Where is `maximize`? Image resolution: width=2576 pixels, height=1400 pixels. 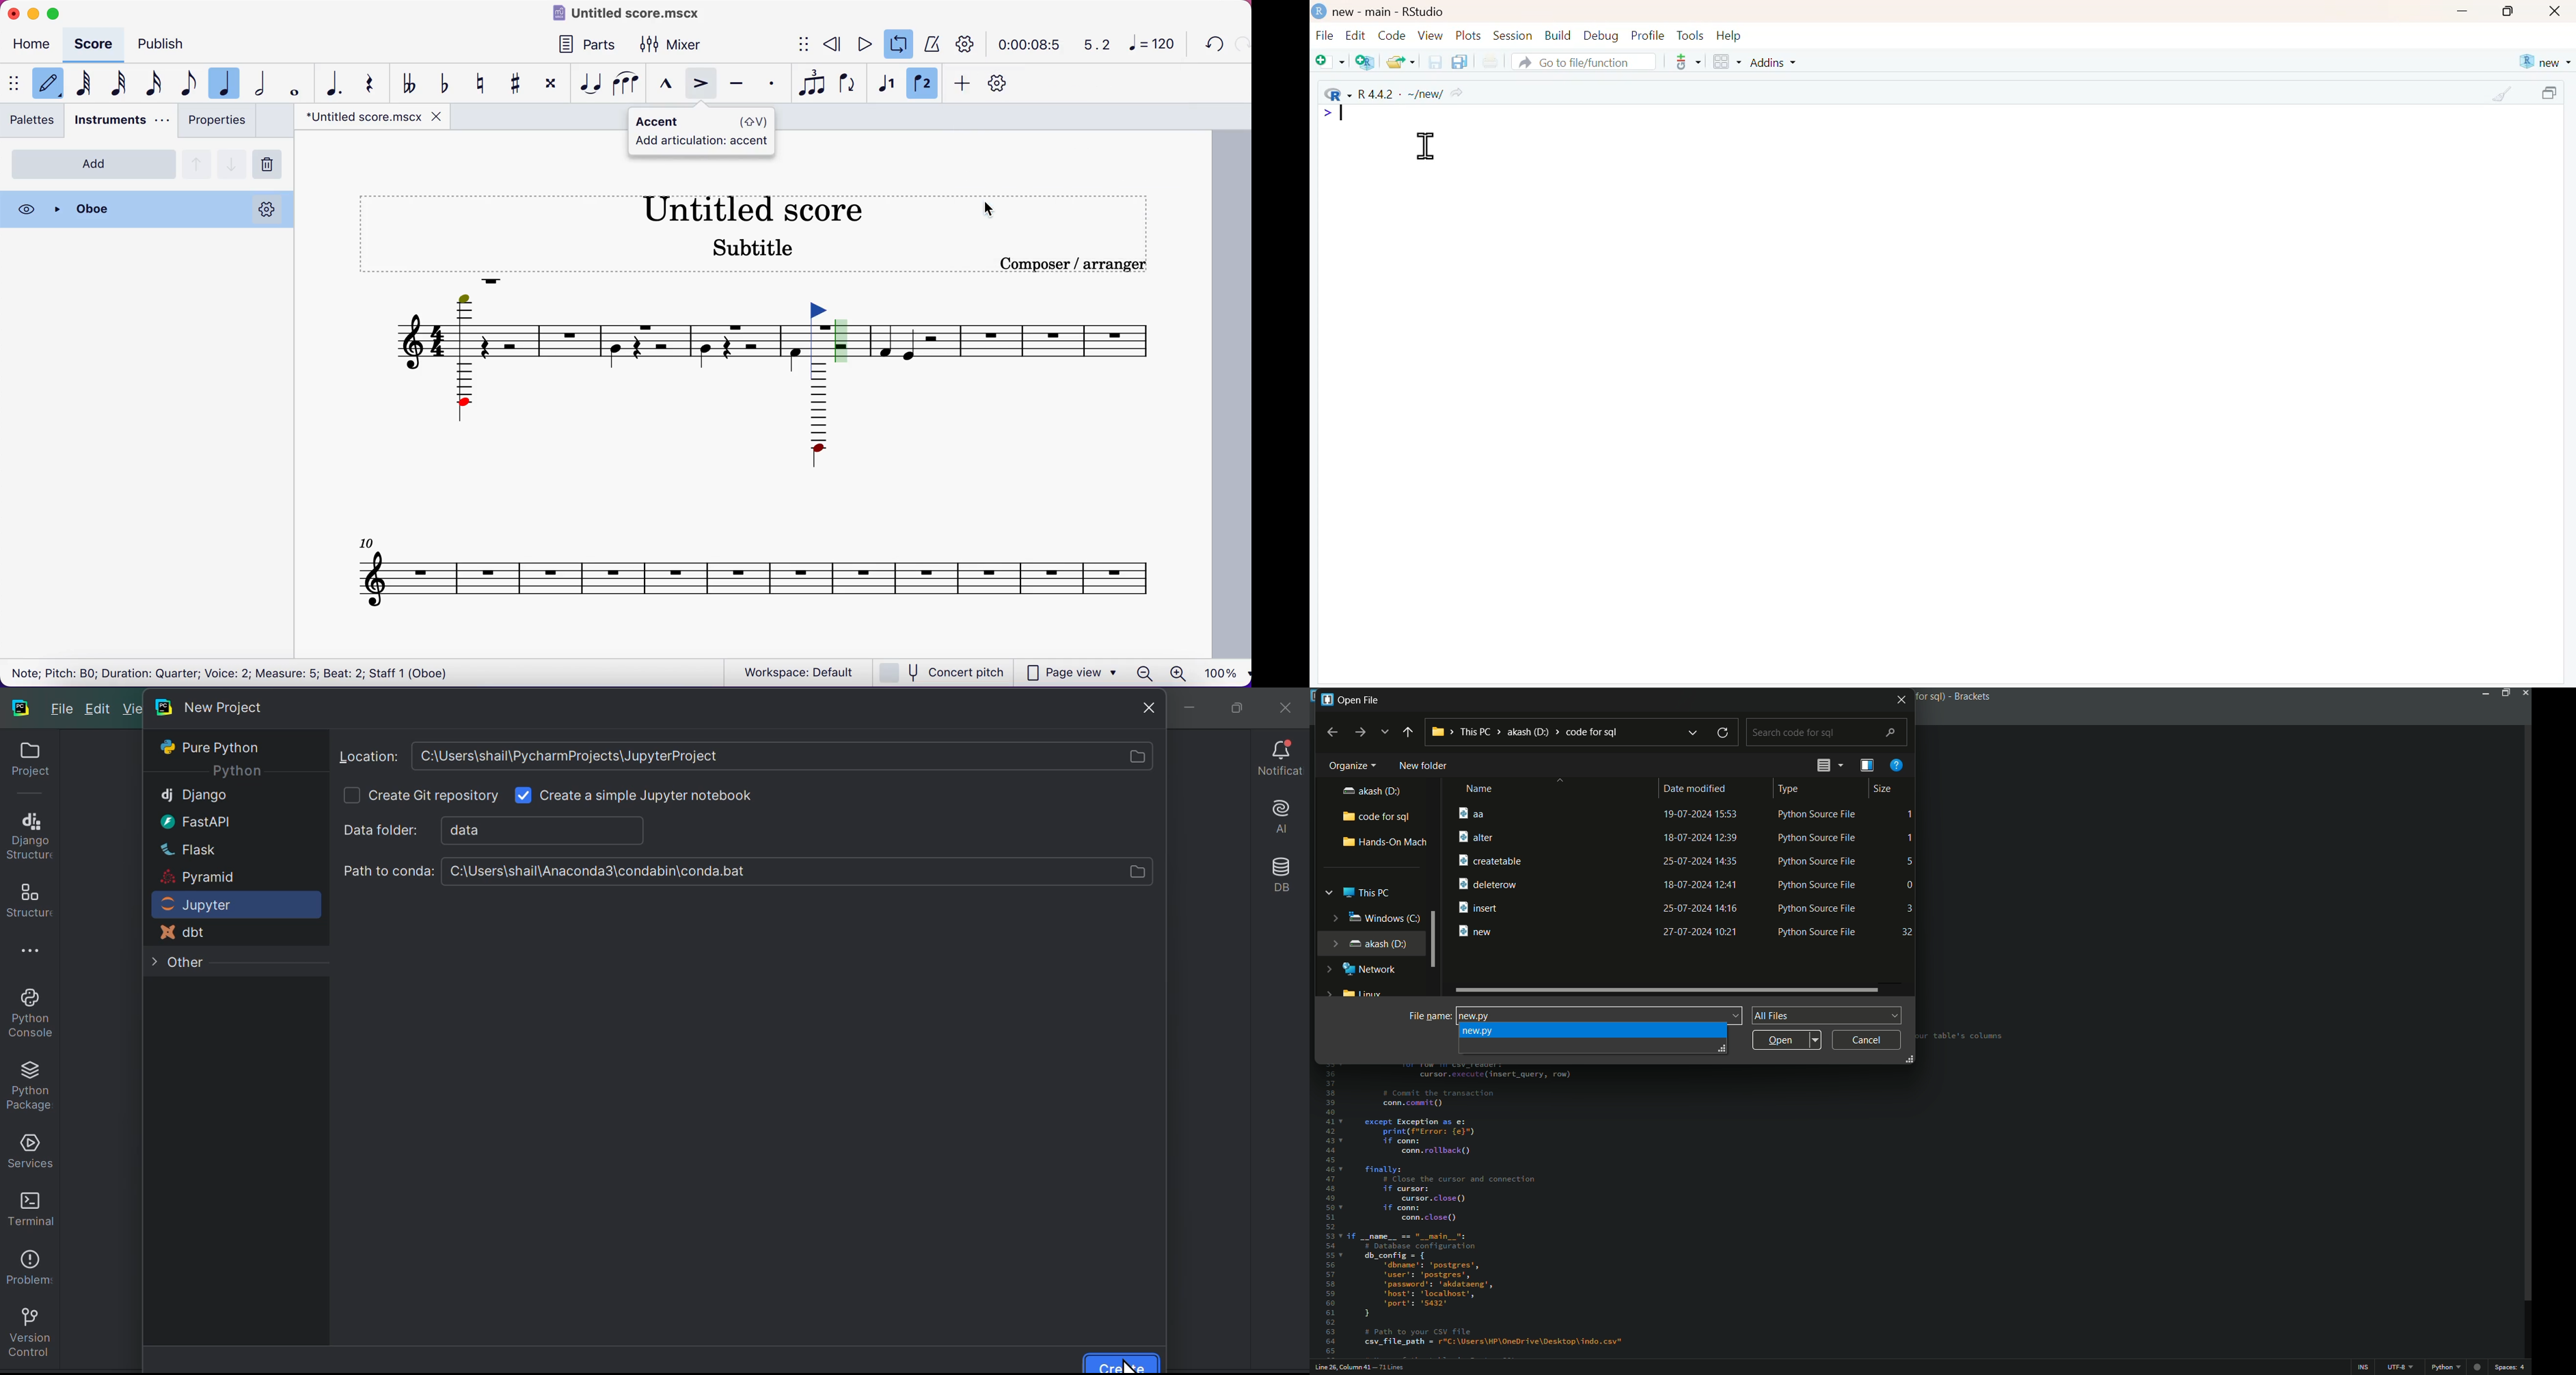
maximize is located at coordinates (2552, 95).